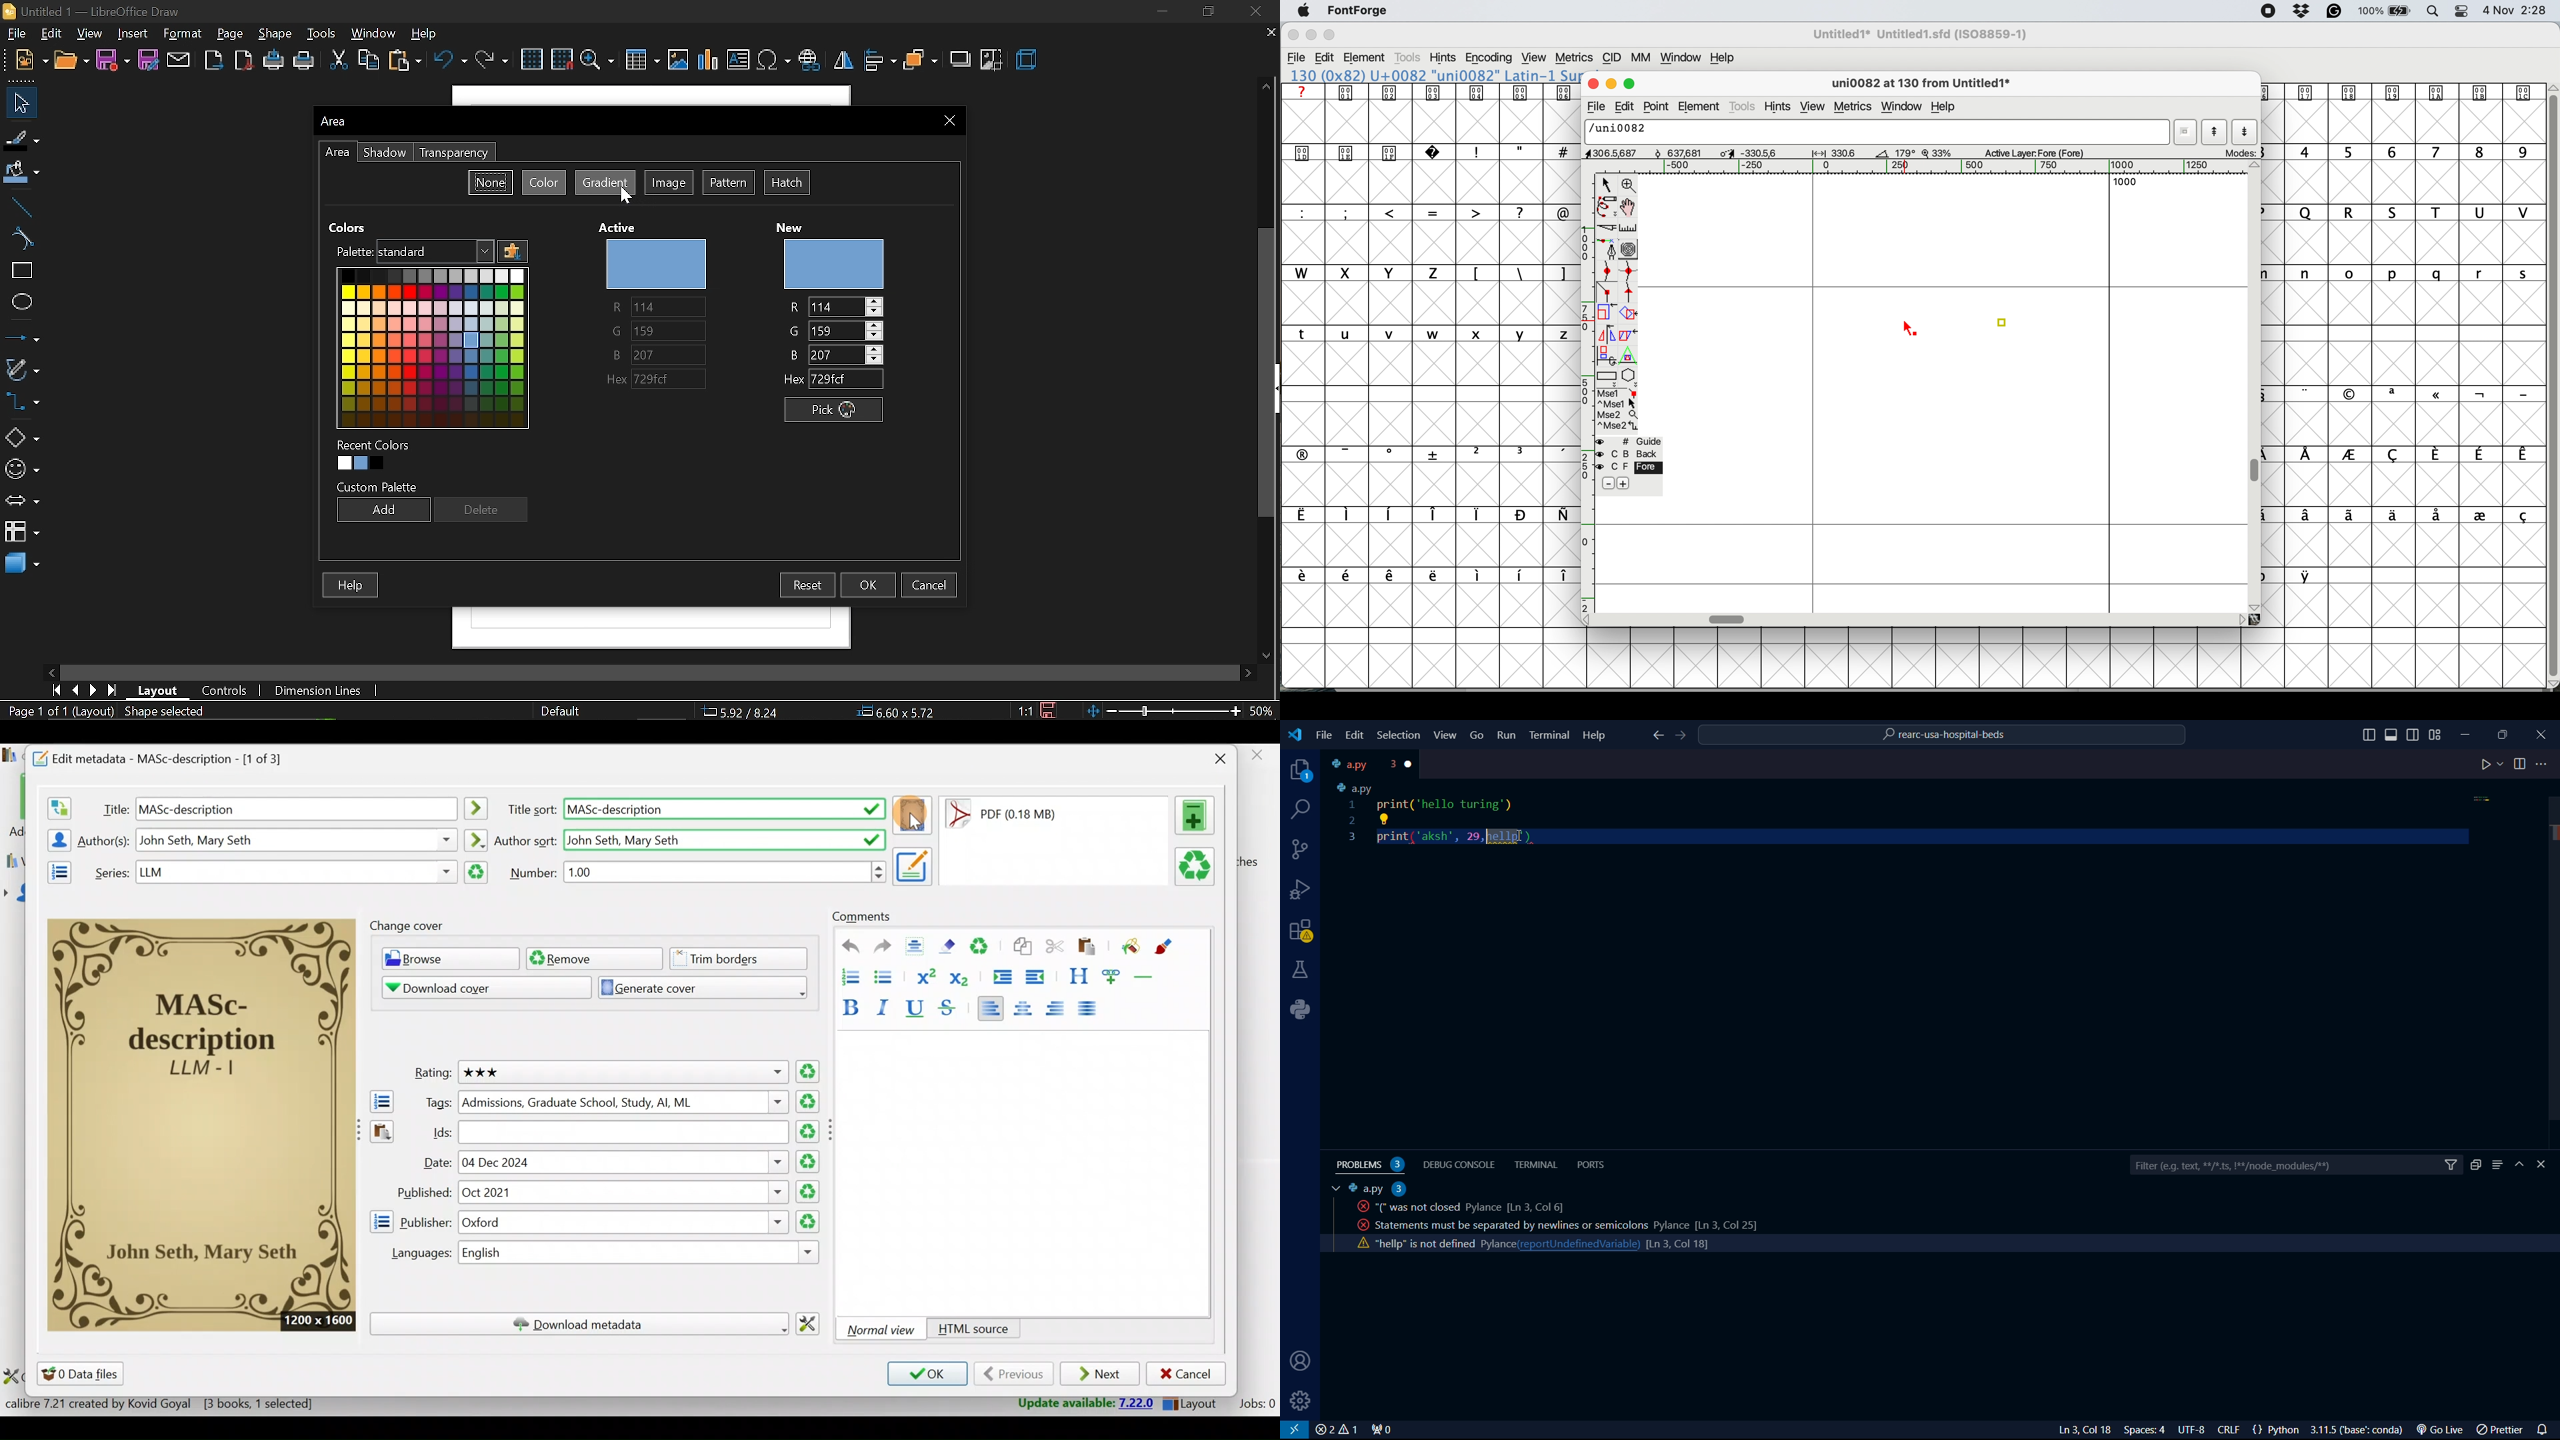  Describe the element at coordinates (920, 61) in the screenshot. I see `arrange` at that location.